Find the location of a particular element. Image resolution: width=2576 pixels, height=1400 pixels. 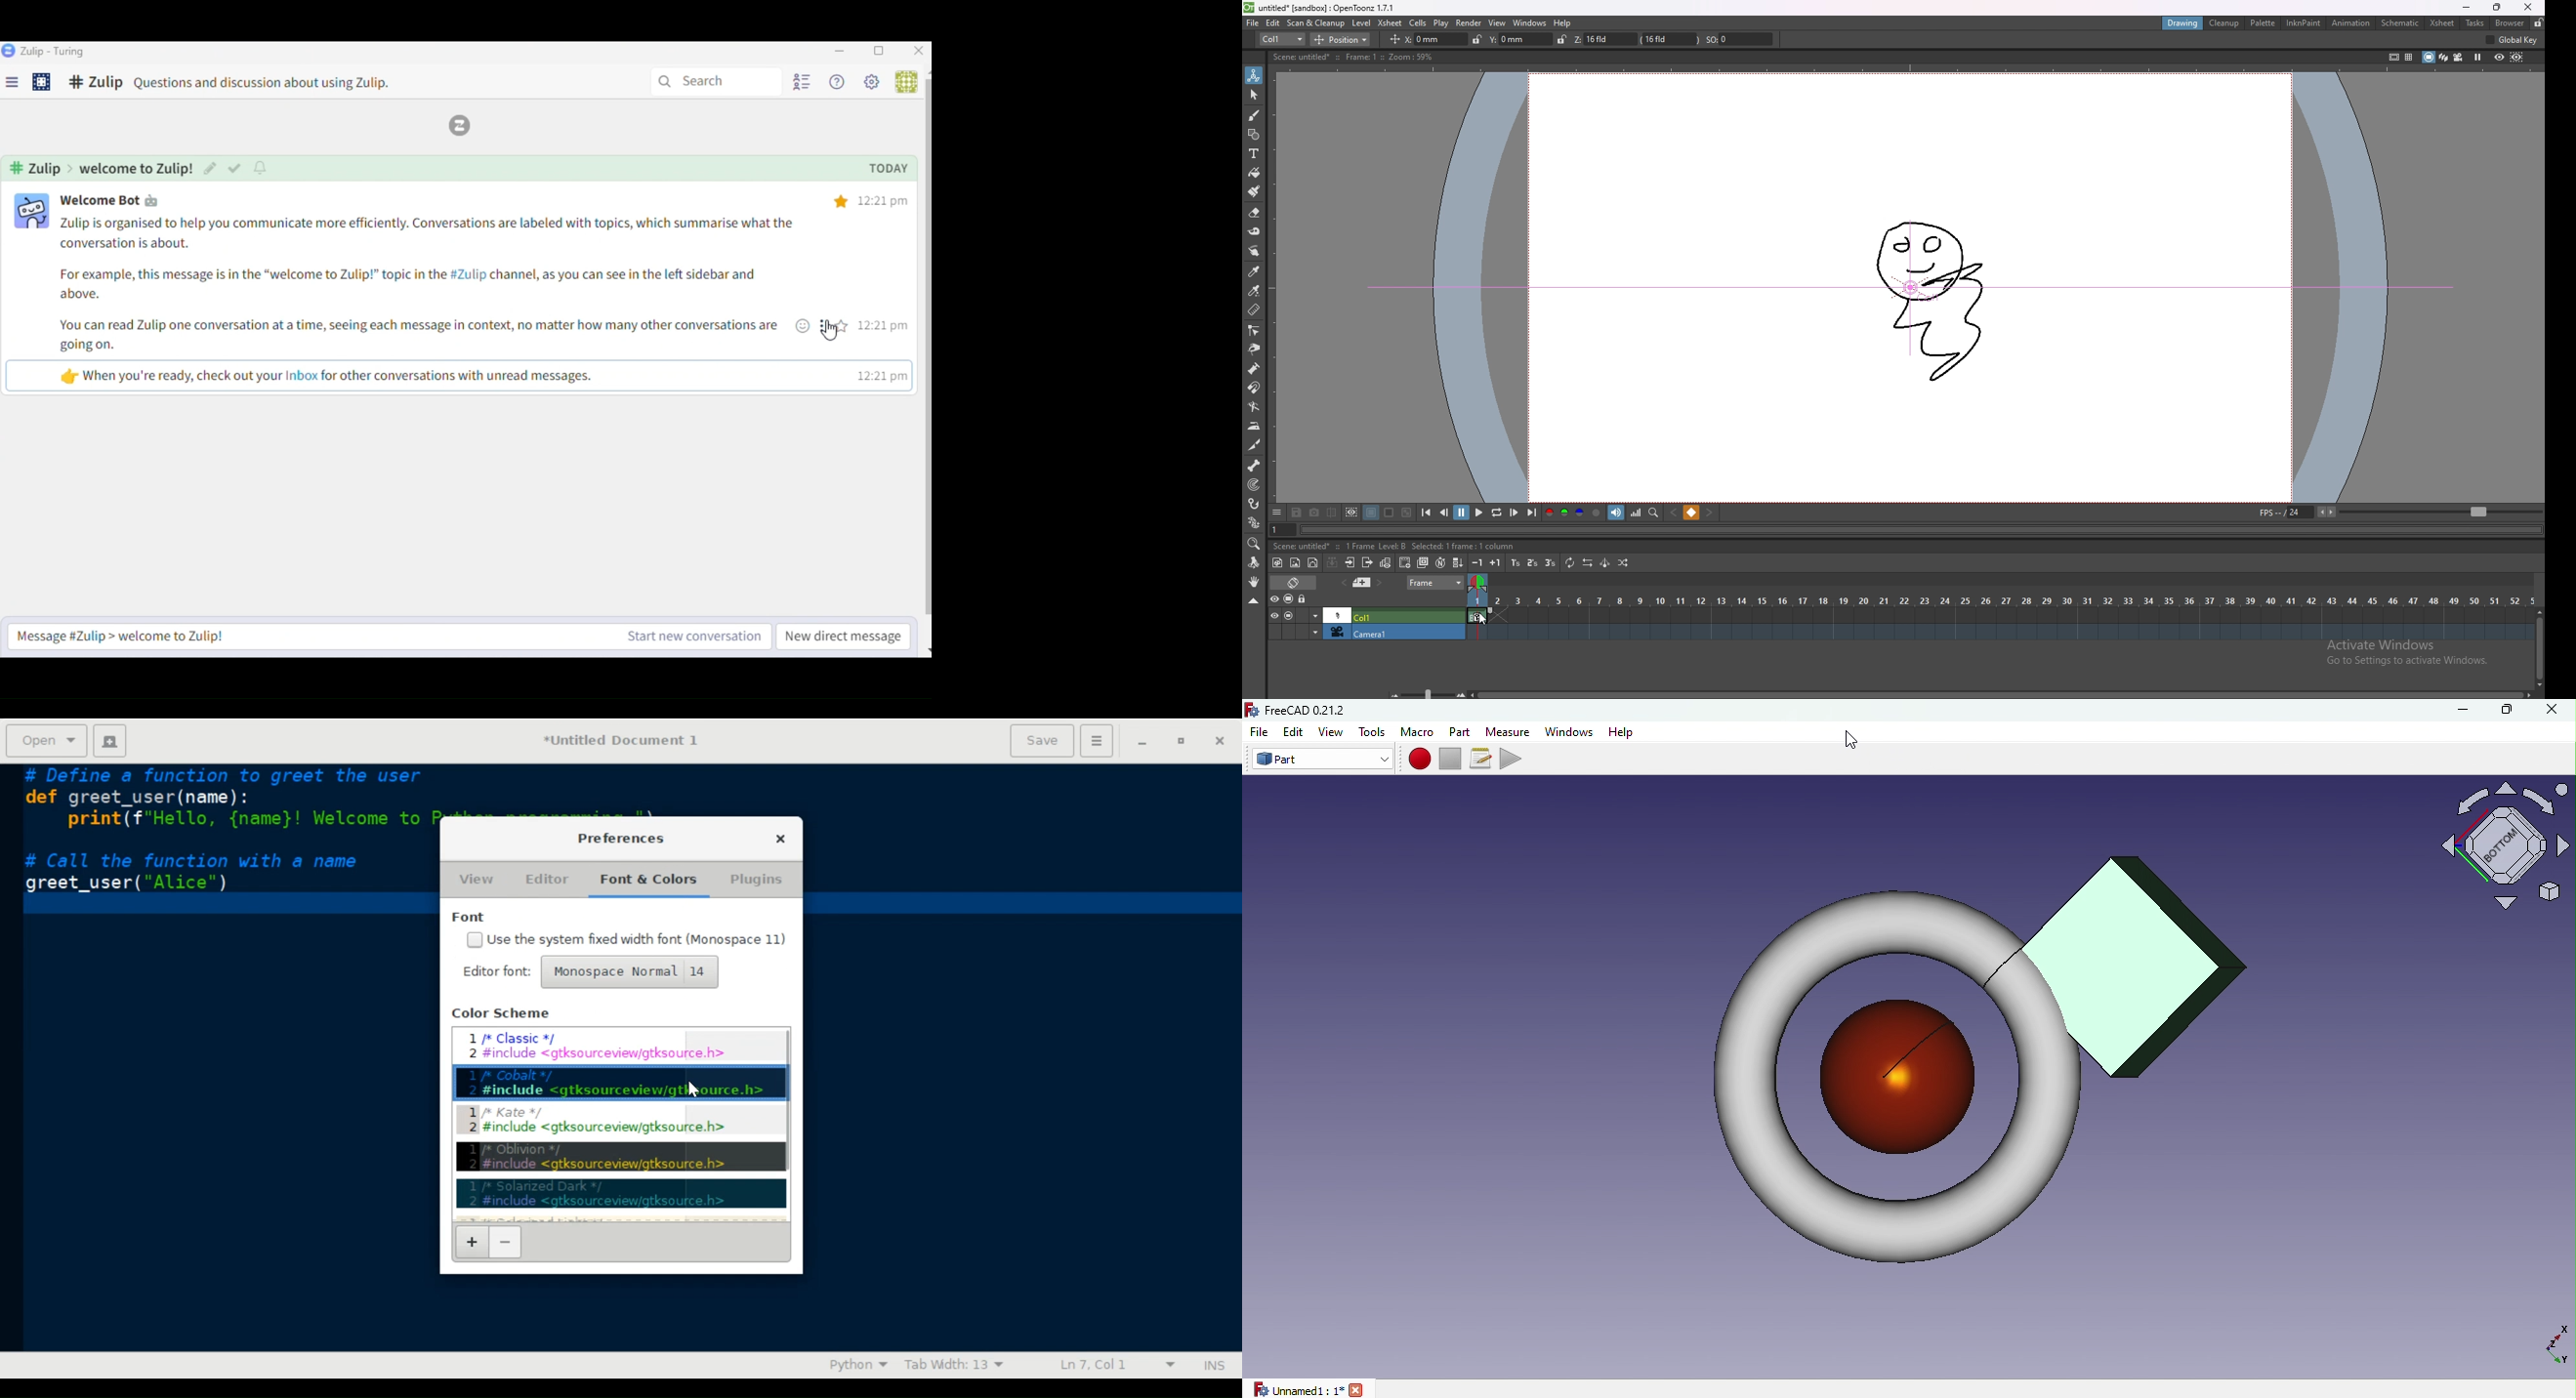

new vector level is located at coordinates (1313, 563).